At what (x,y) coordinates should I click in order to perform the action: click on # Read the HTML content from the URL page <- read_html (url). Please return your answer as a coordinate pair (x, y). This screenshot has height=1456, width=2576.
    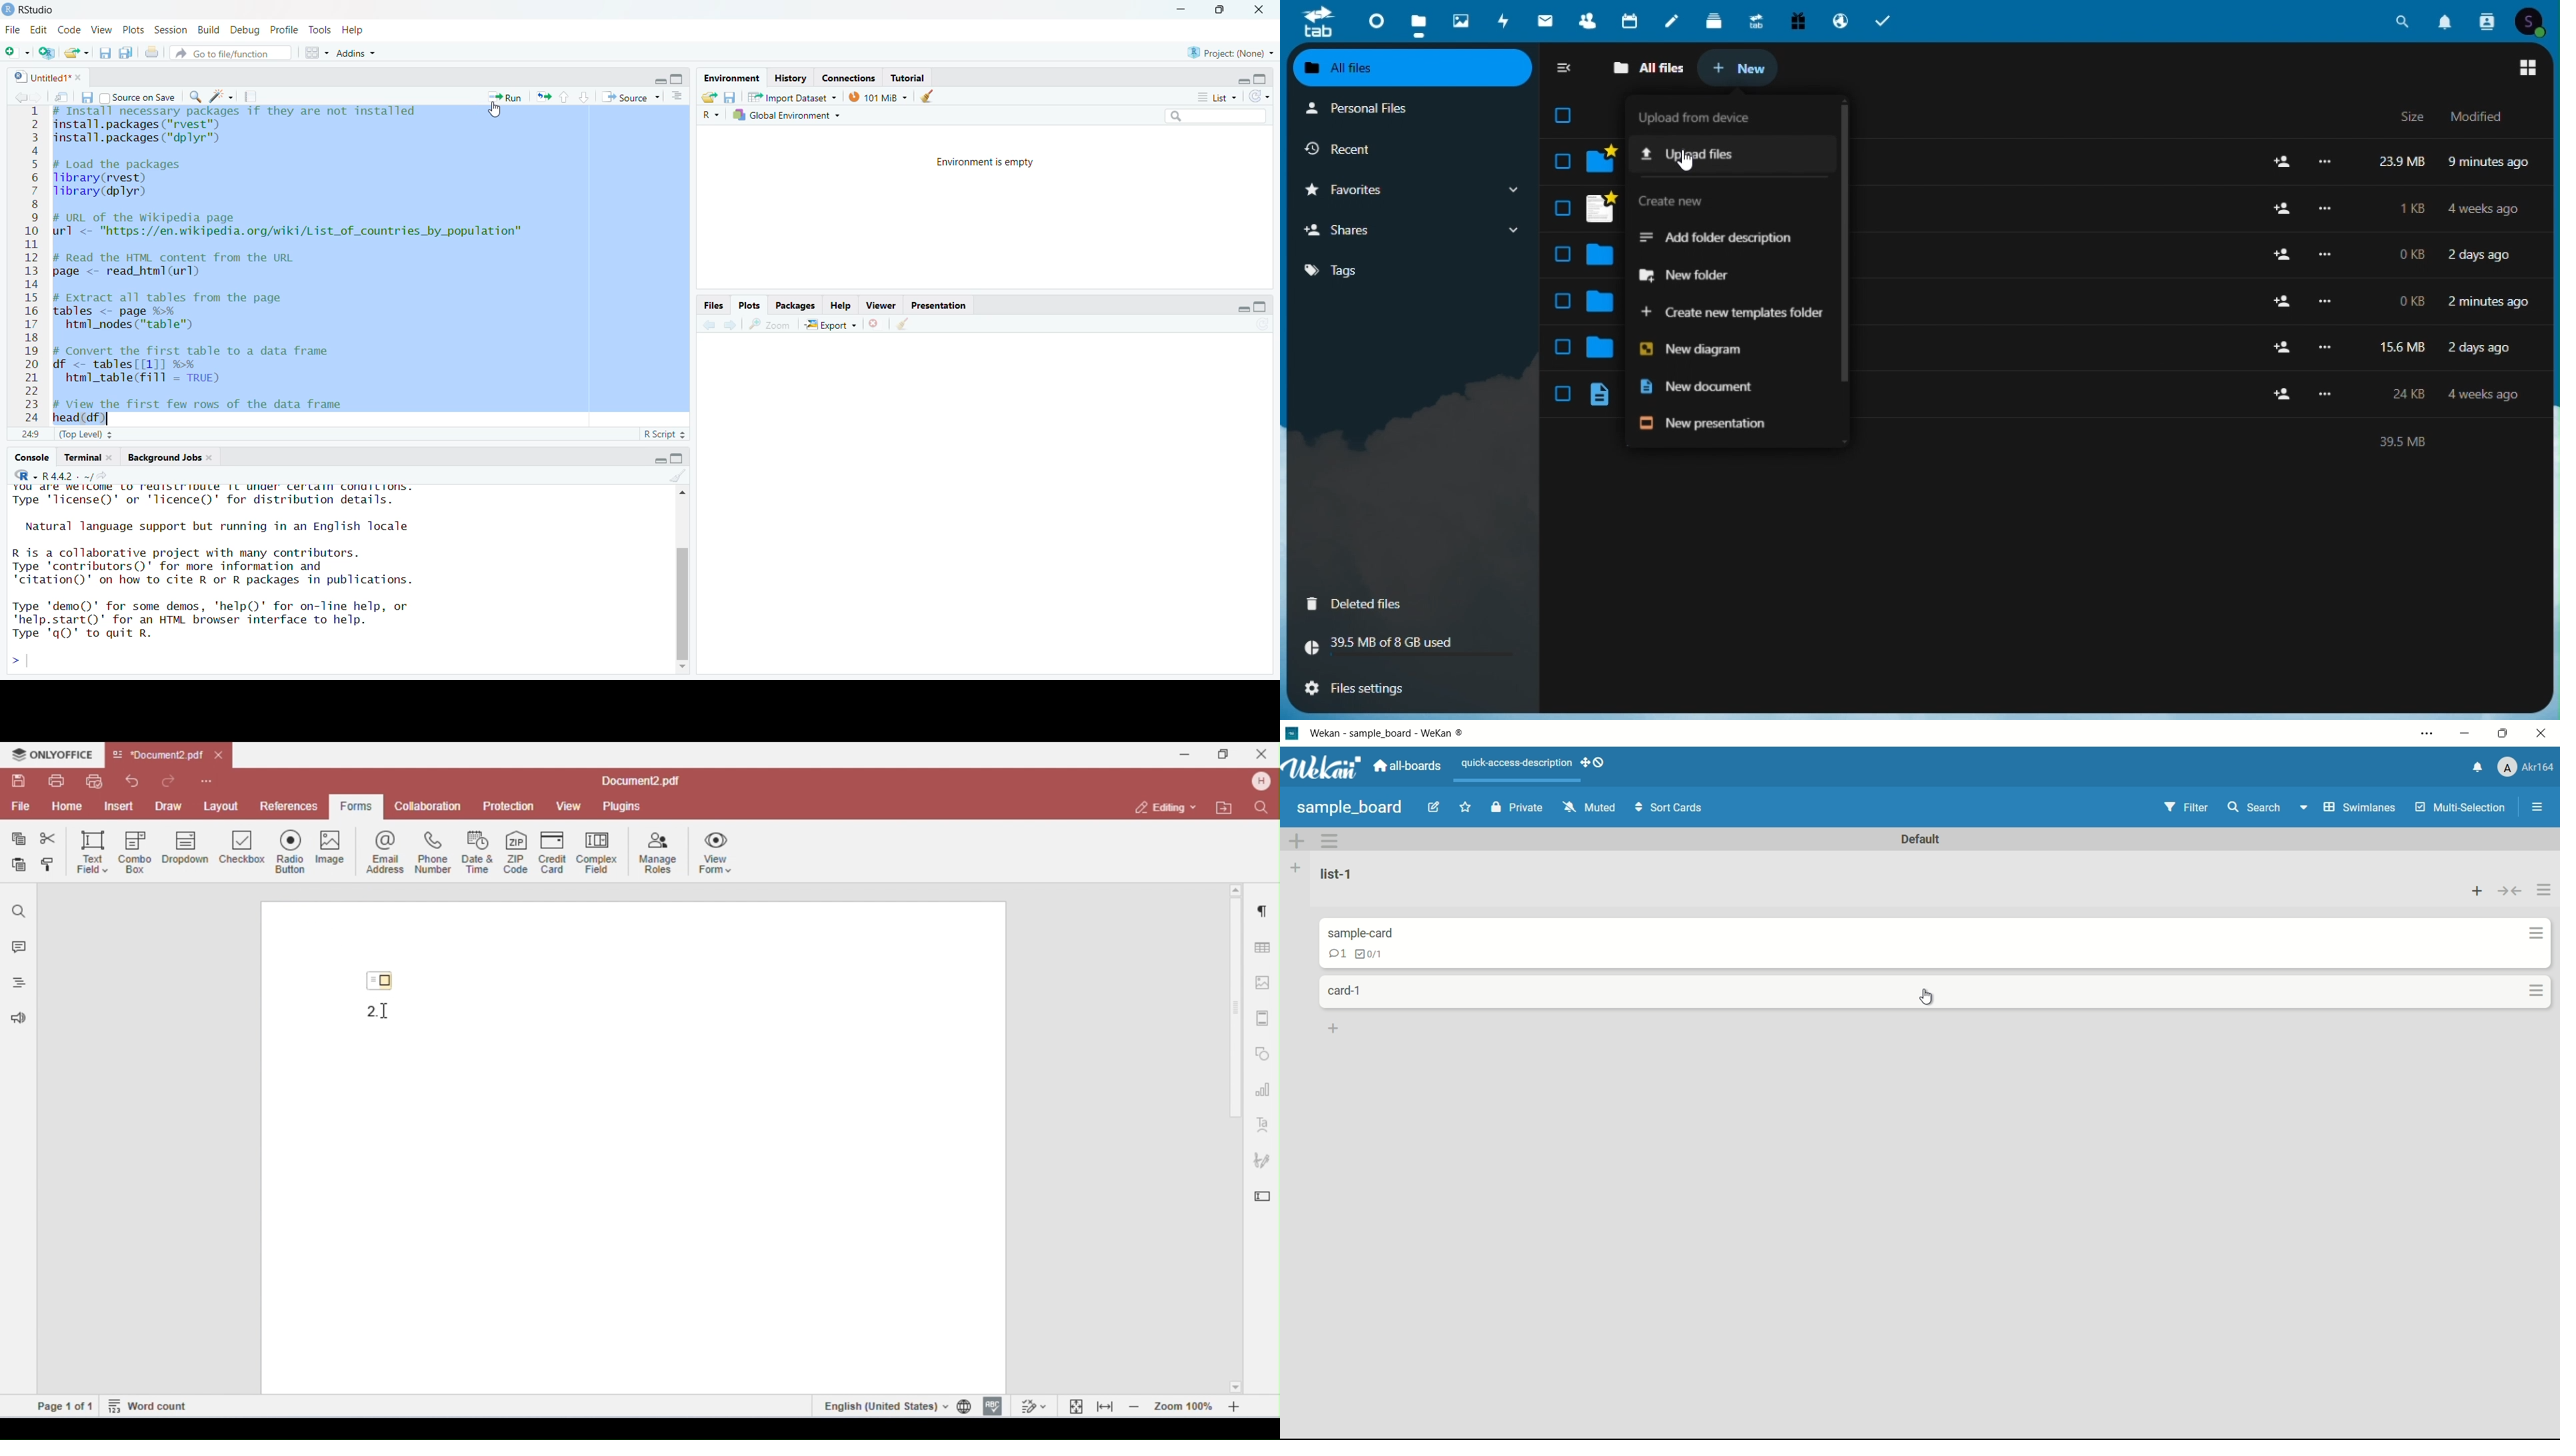
    Looking at the image, I should click on (182, 265).